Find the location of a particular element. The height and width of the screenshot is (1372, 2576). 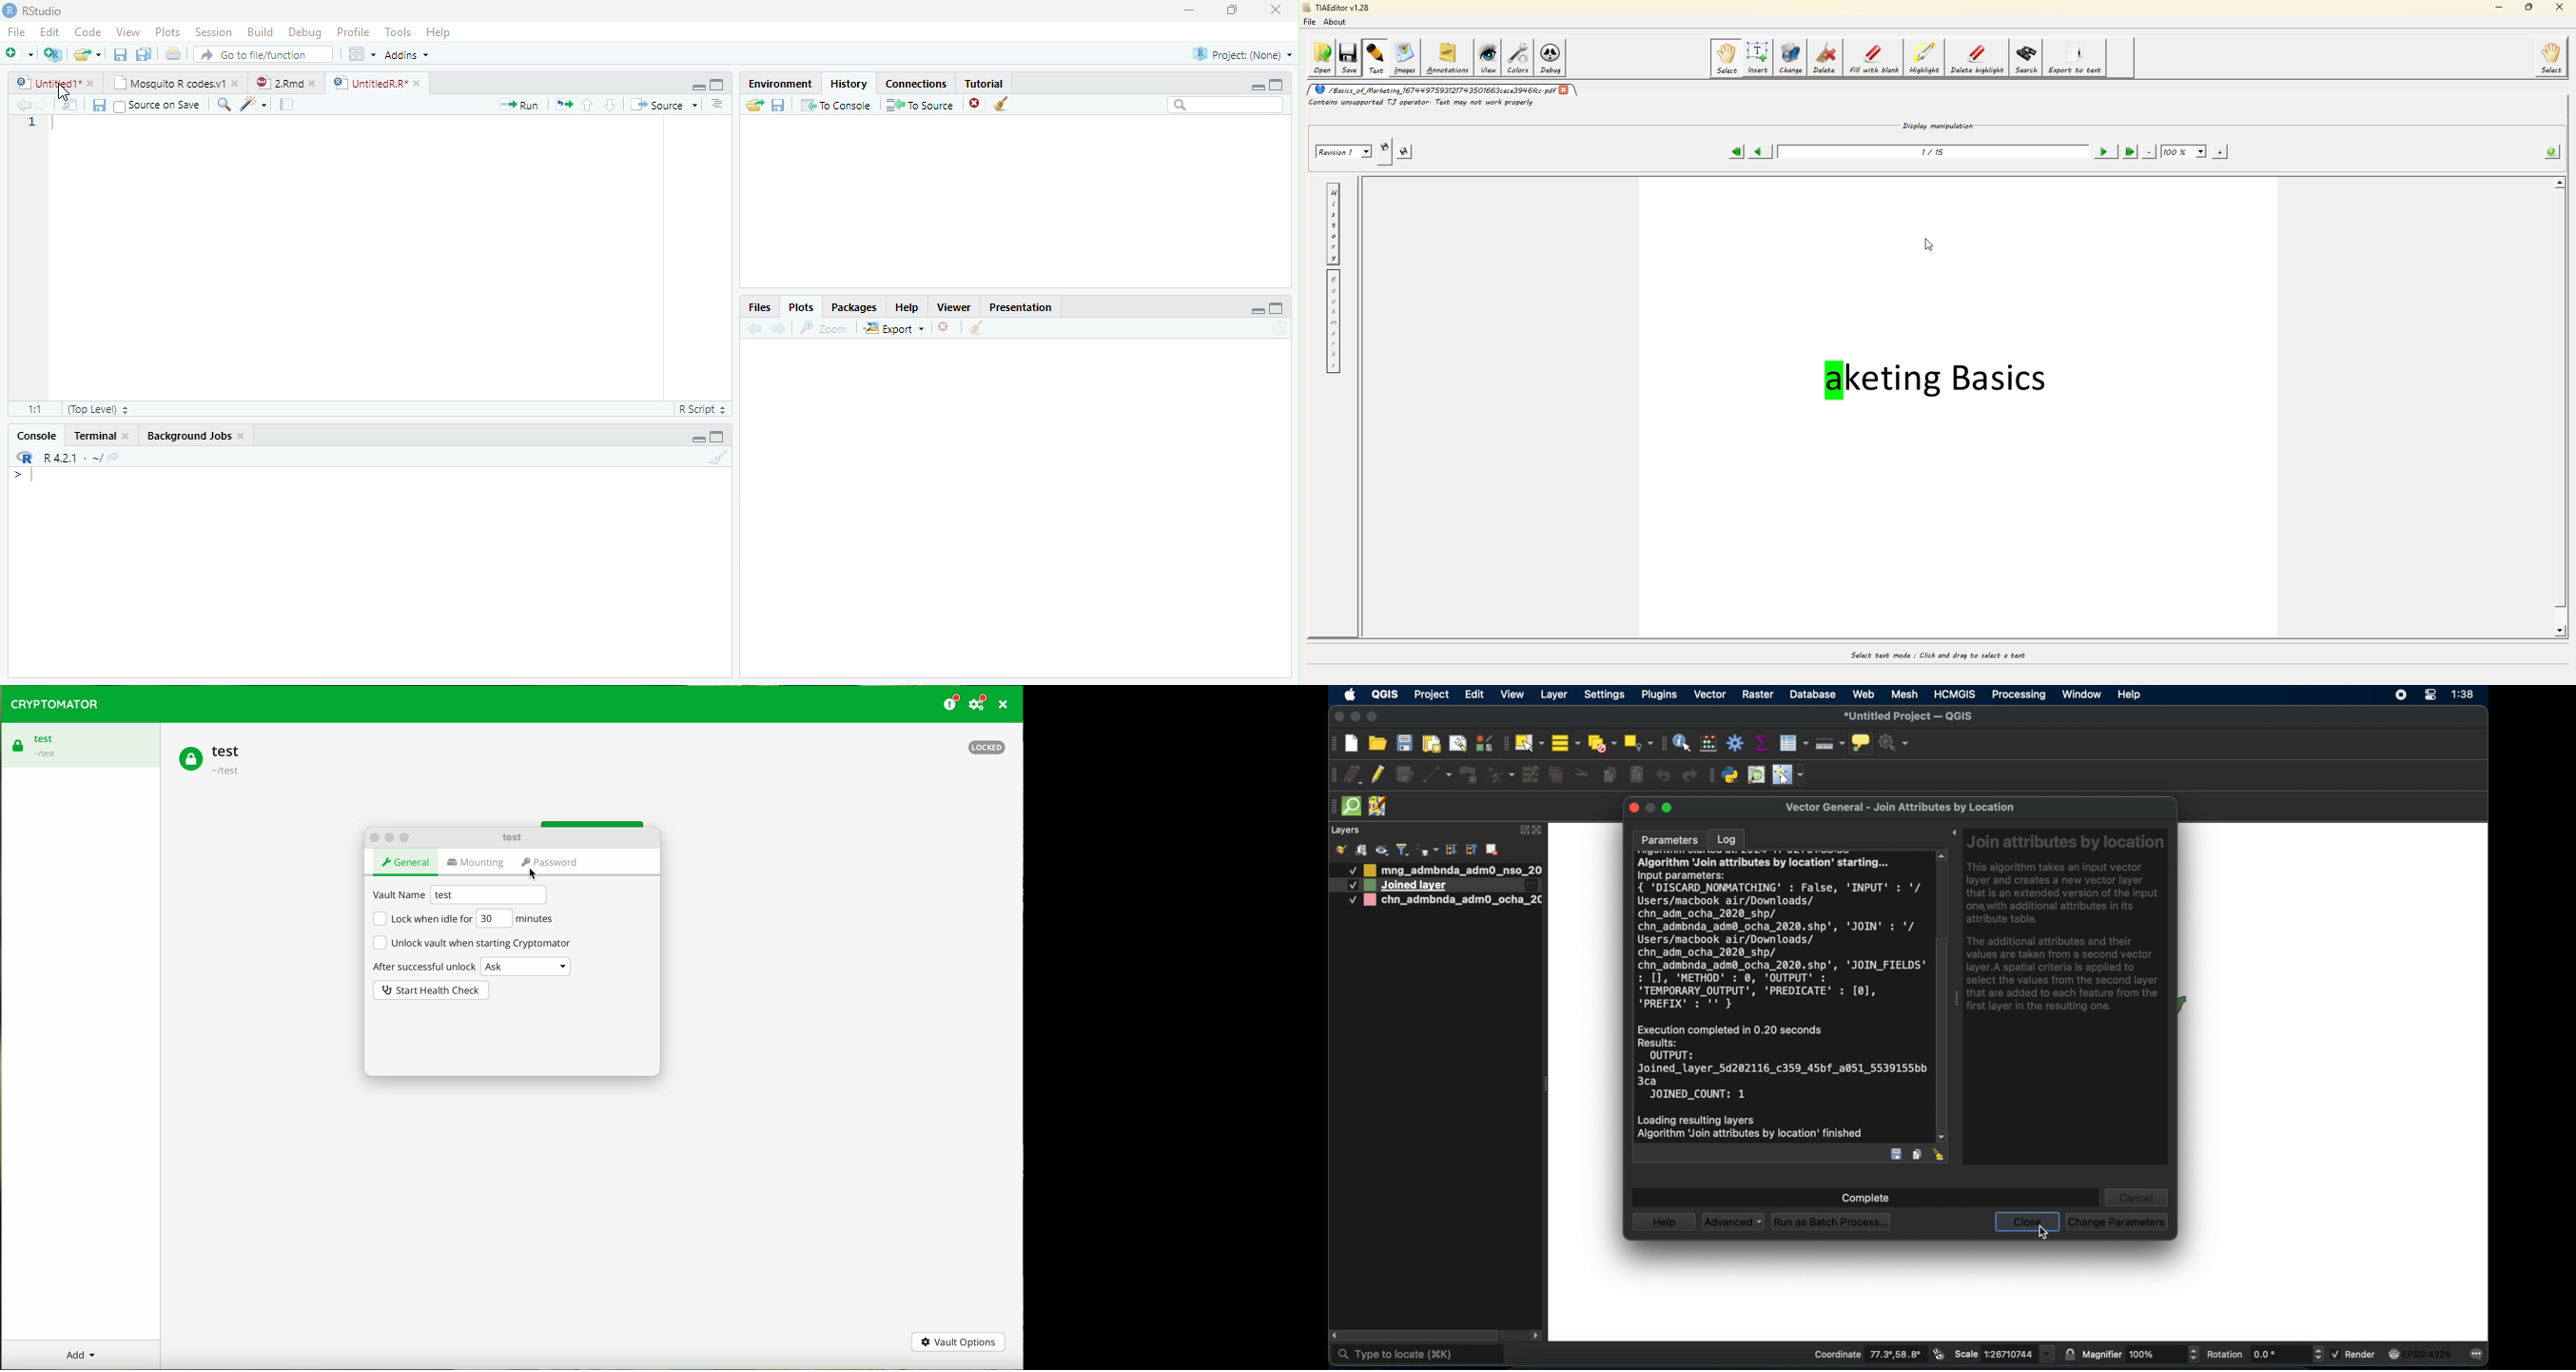

View is located at coordinates (127, 31).